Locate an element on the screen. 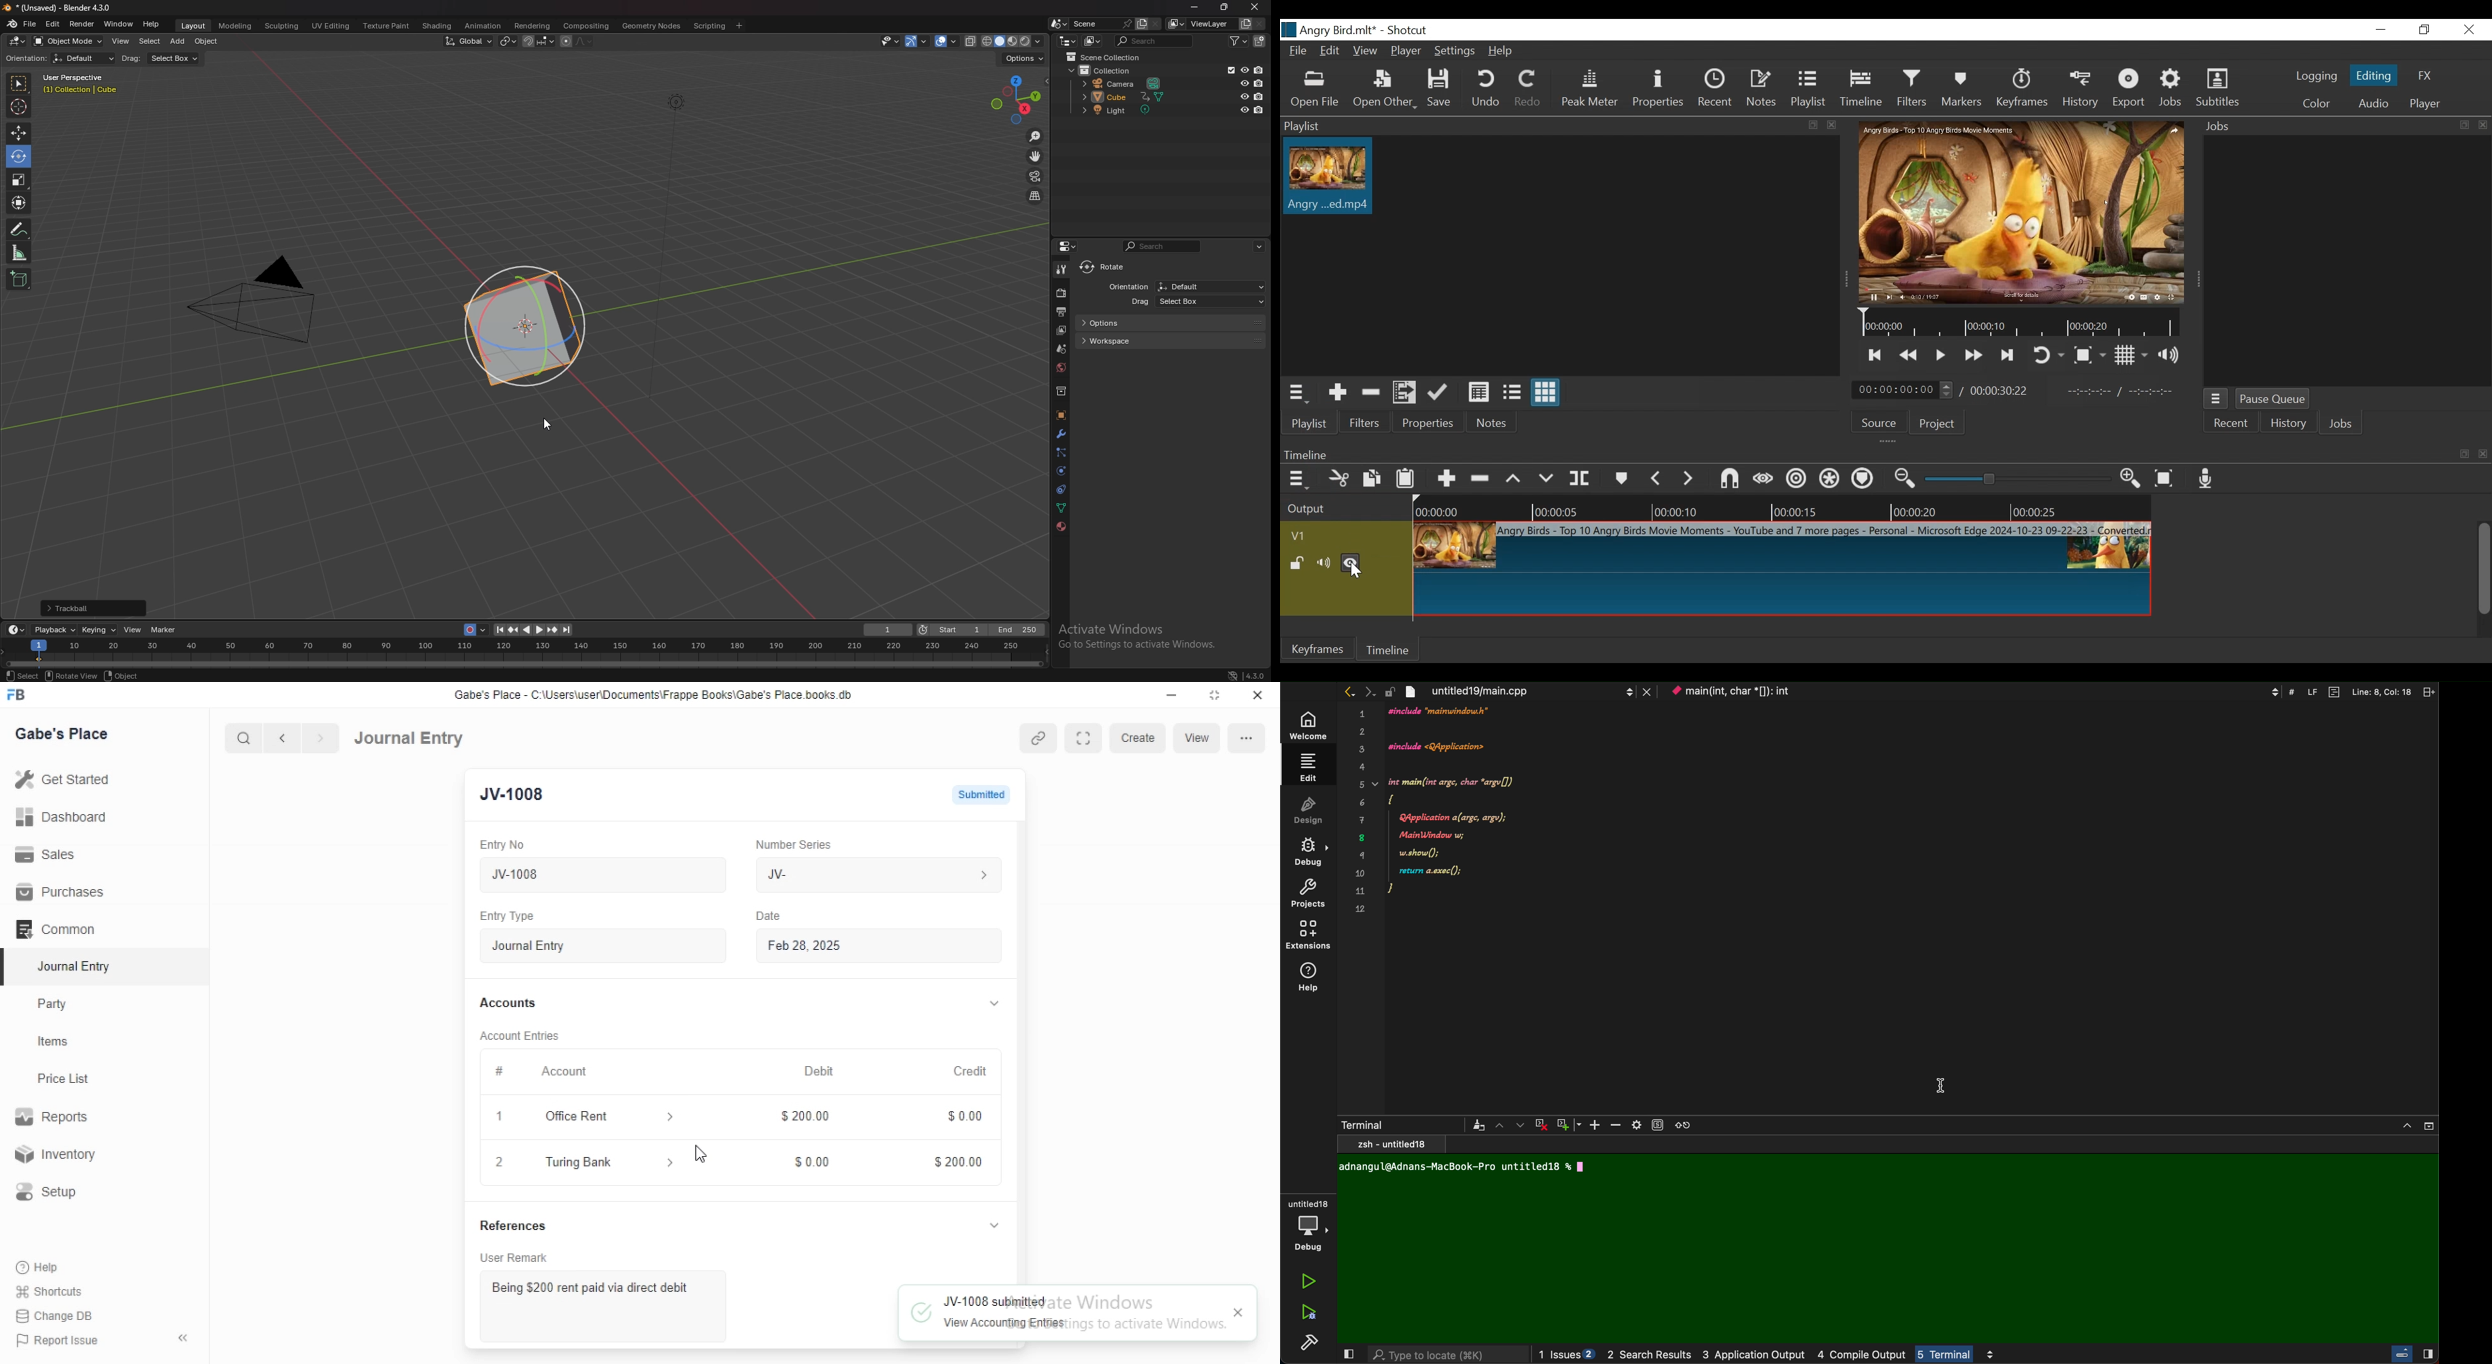 The height and width of the screenshot is (1372, 2492). shading is located at coordinates (436, 25).